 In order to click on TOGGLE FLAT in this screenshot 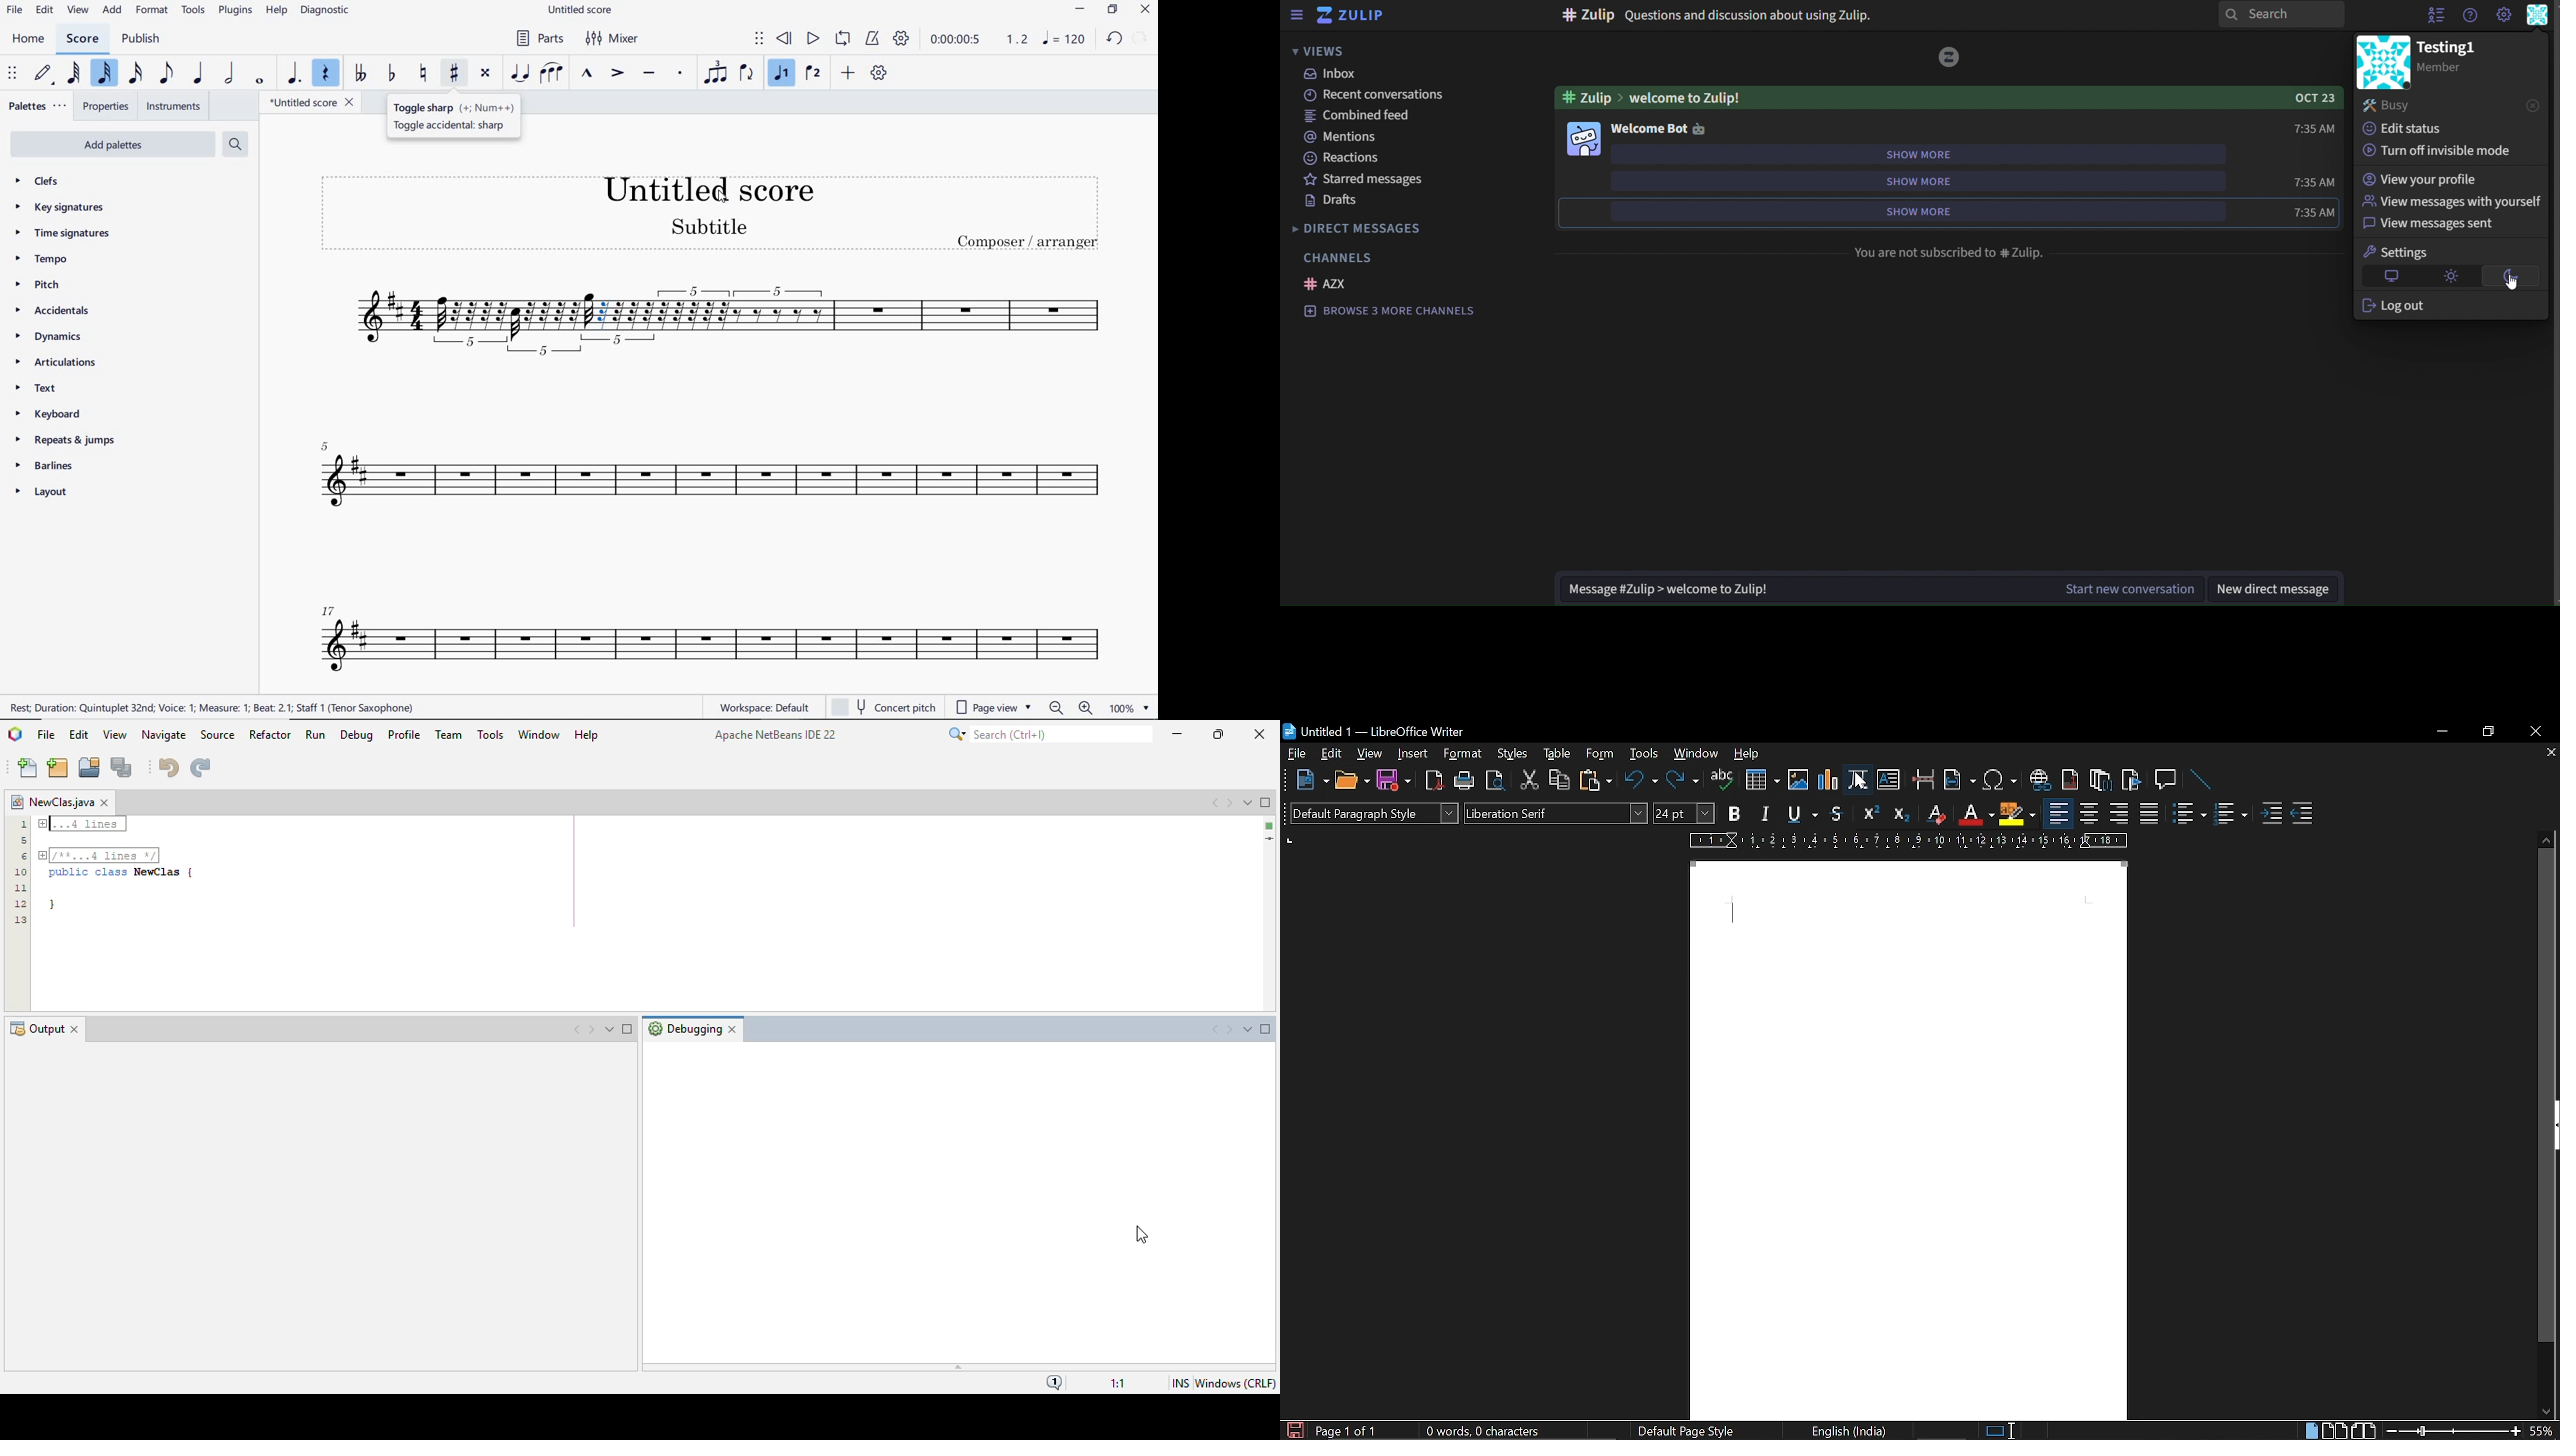, I will do `click(392, 74)`.